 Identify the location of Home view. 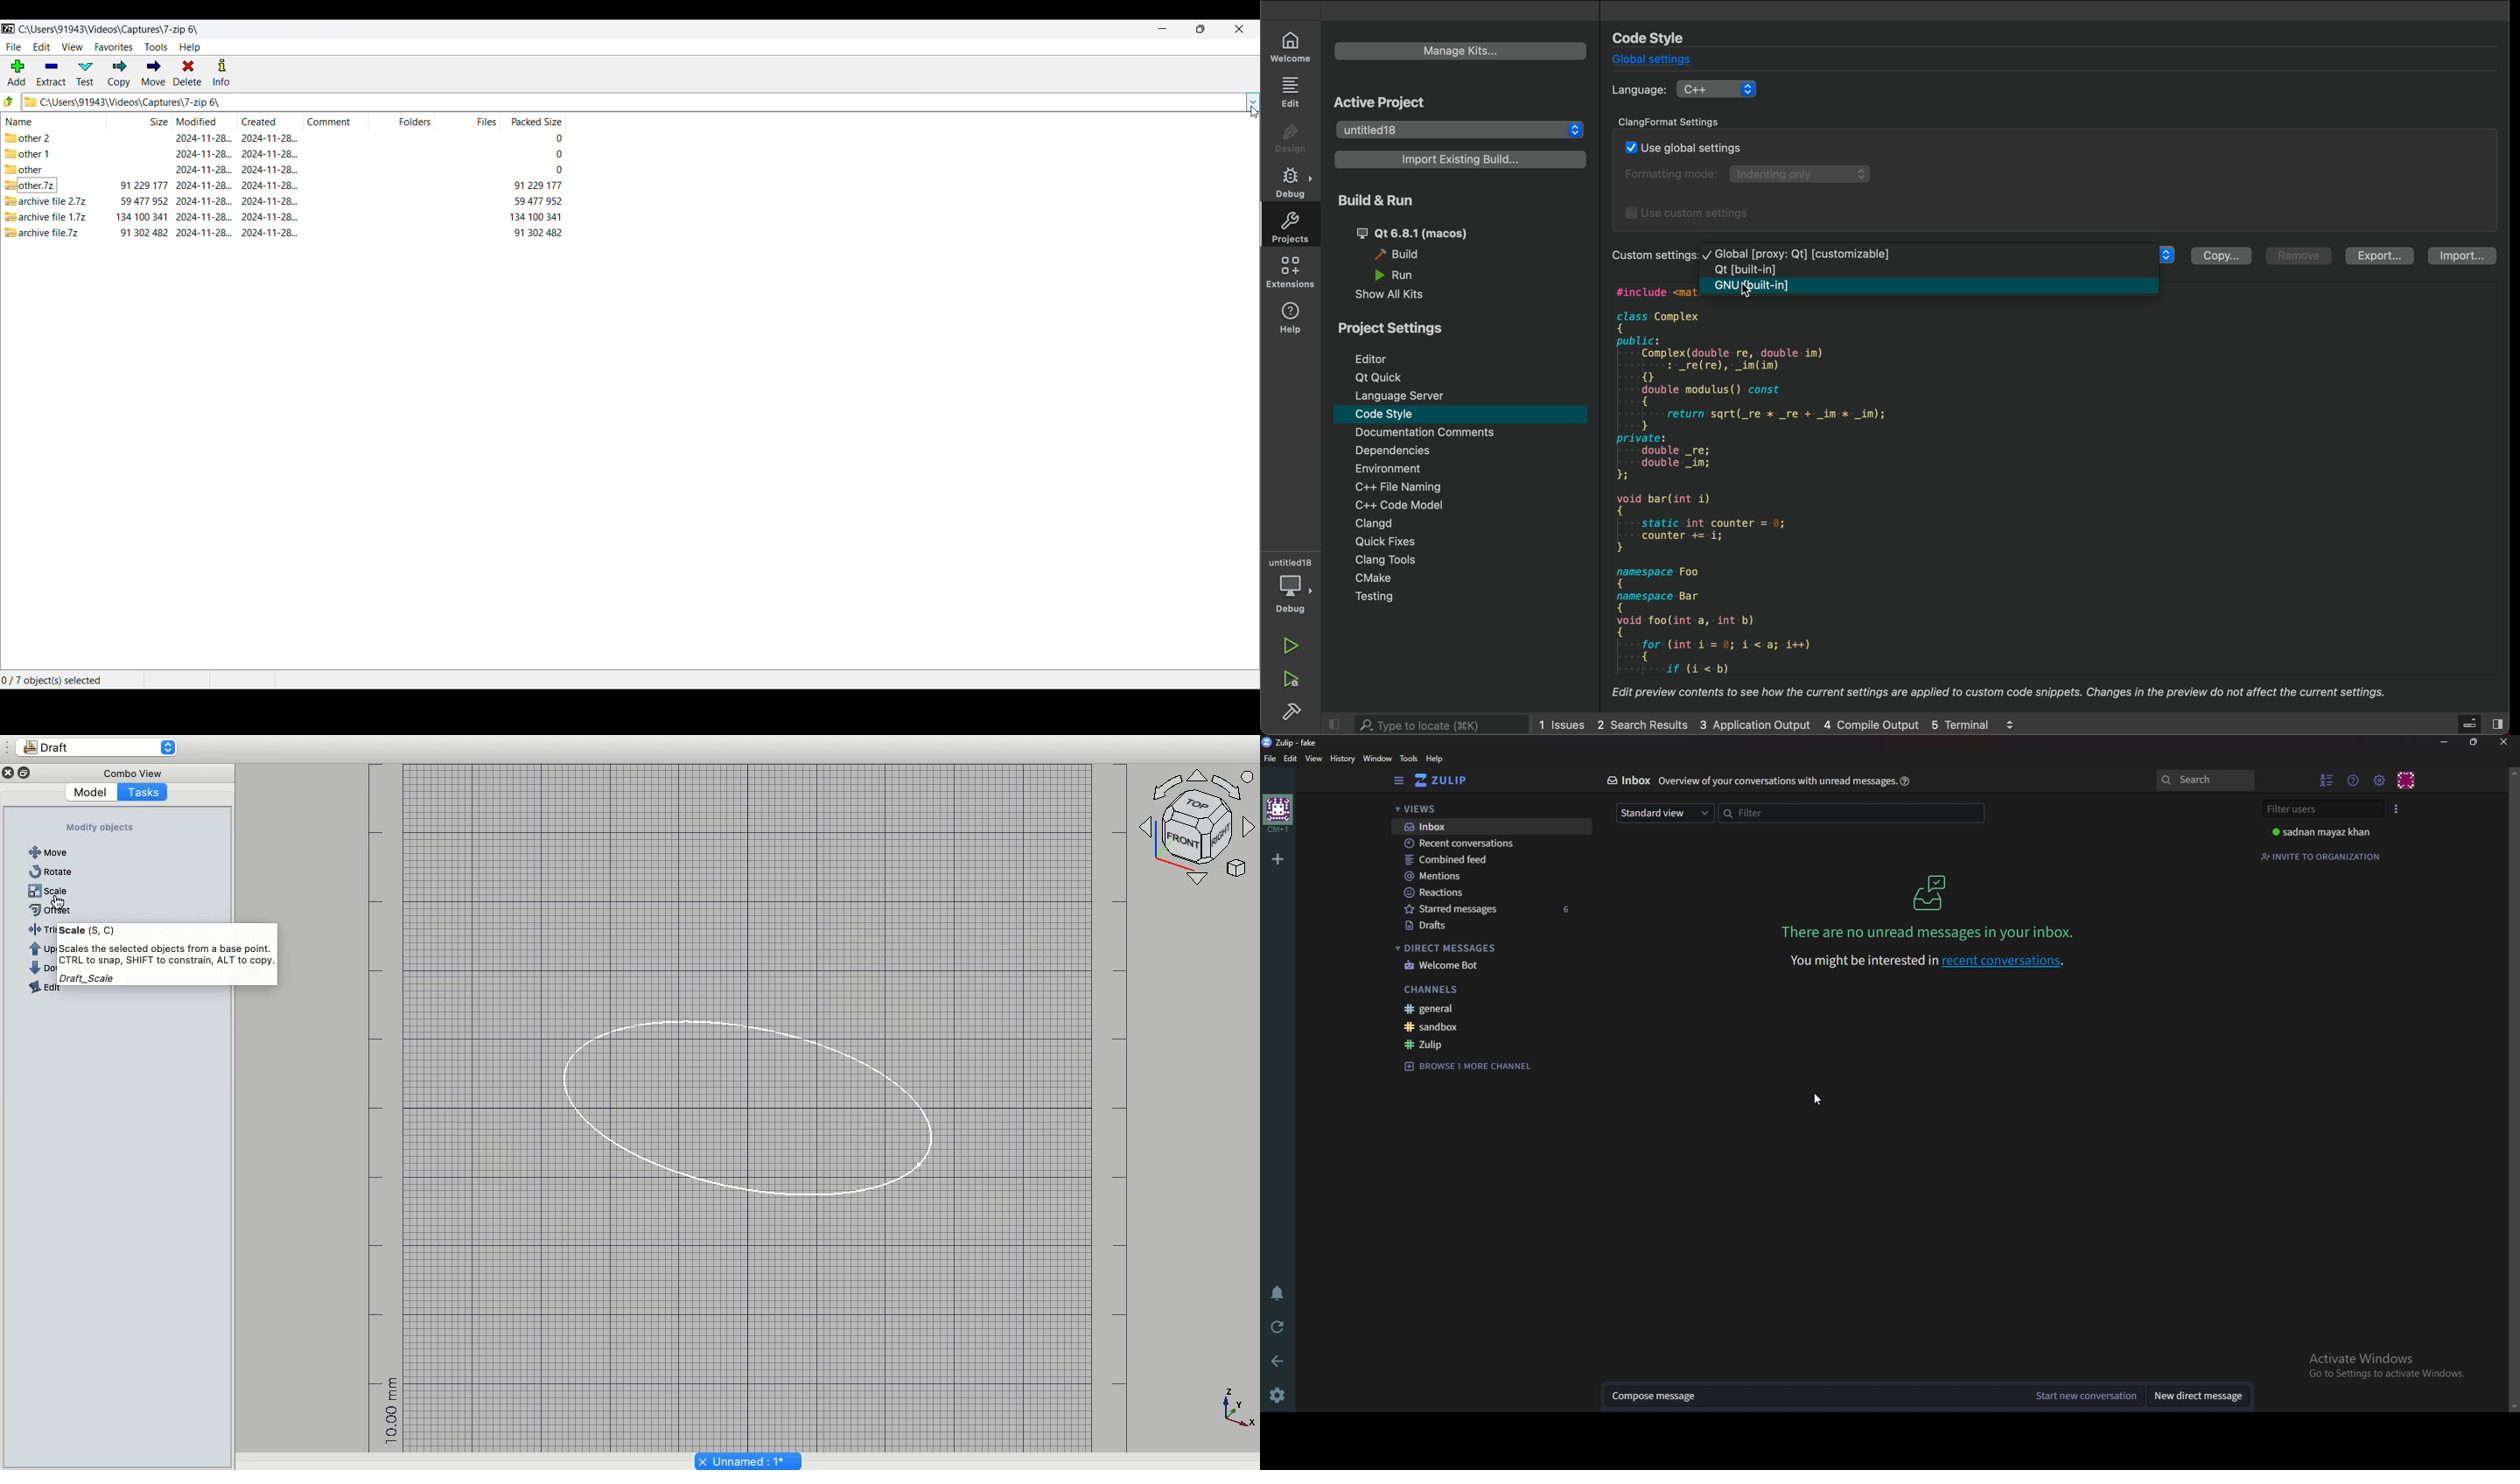
(1450, 781).